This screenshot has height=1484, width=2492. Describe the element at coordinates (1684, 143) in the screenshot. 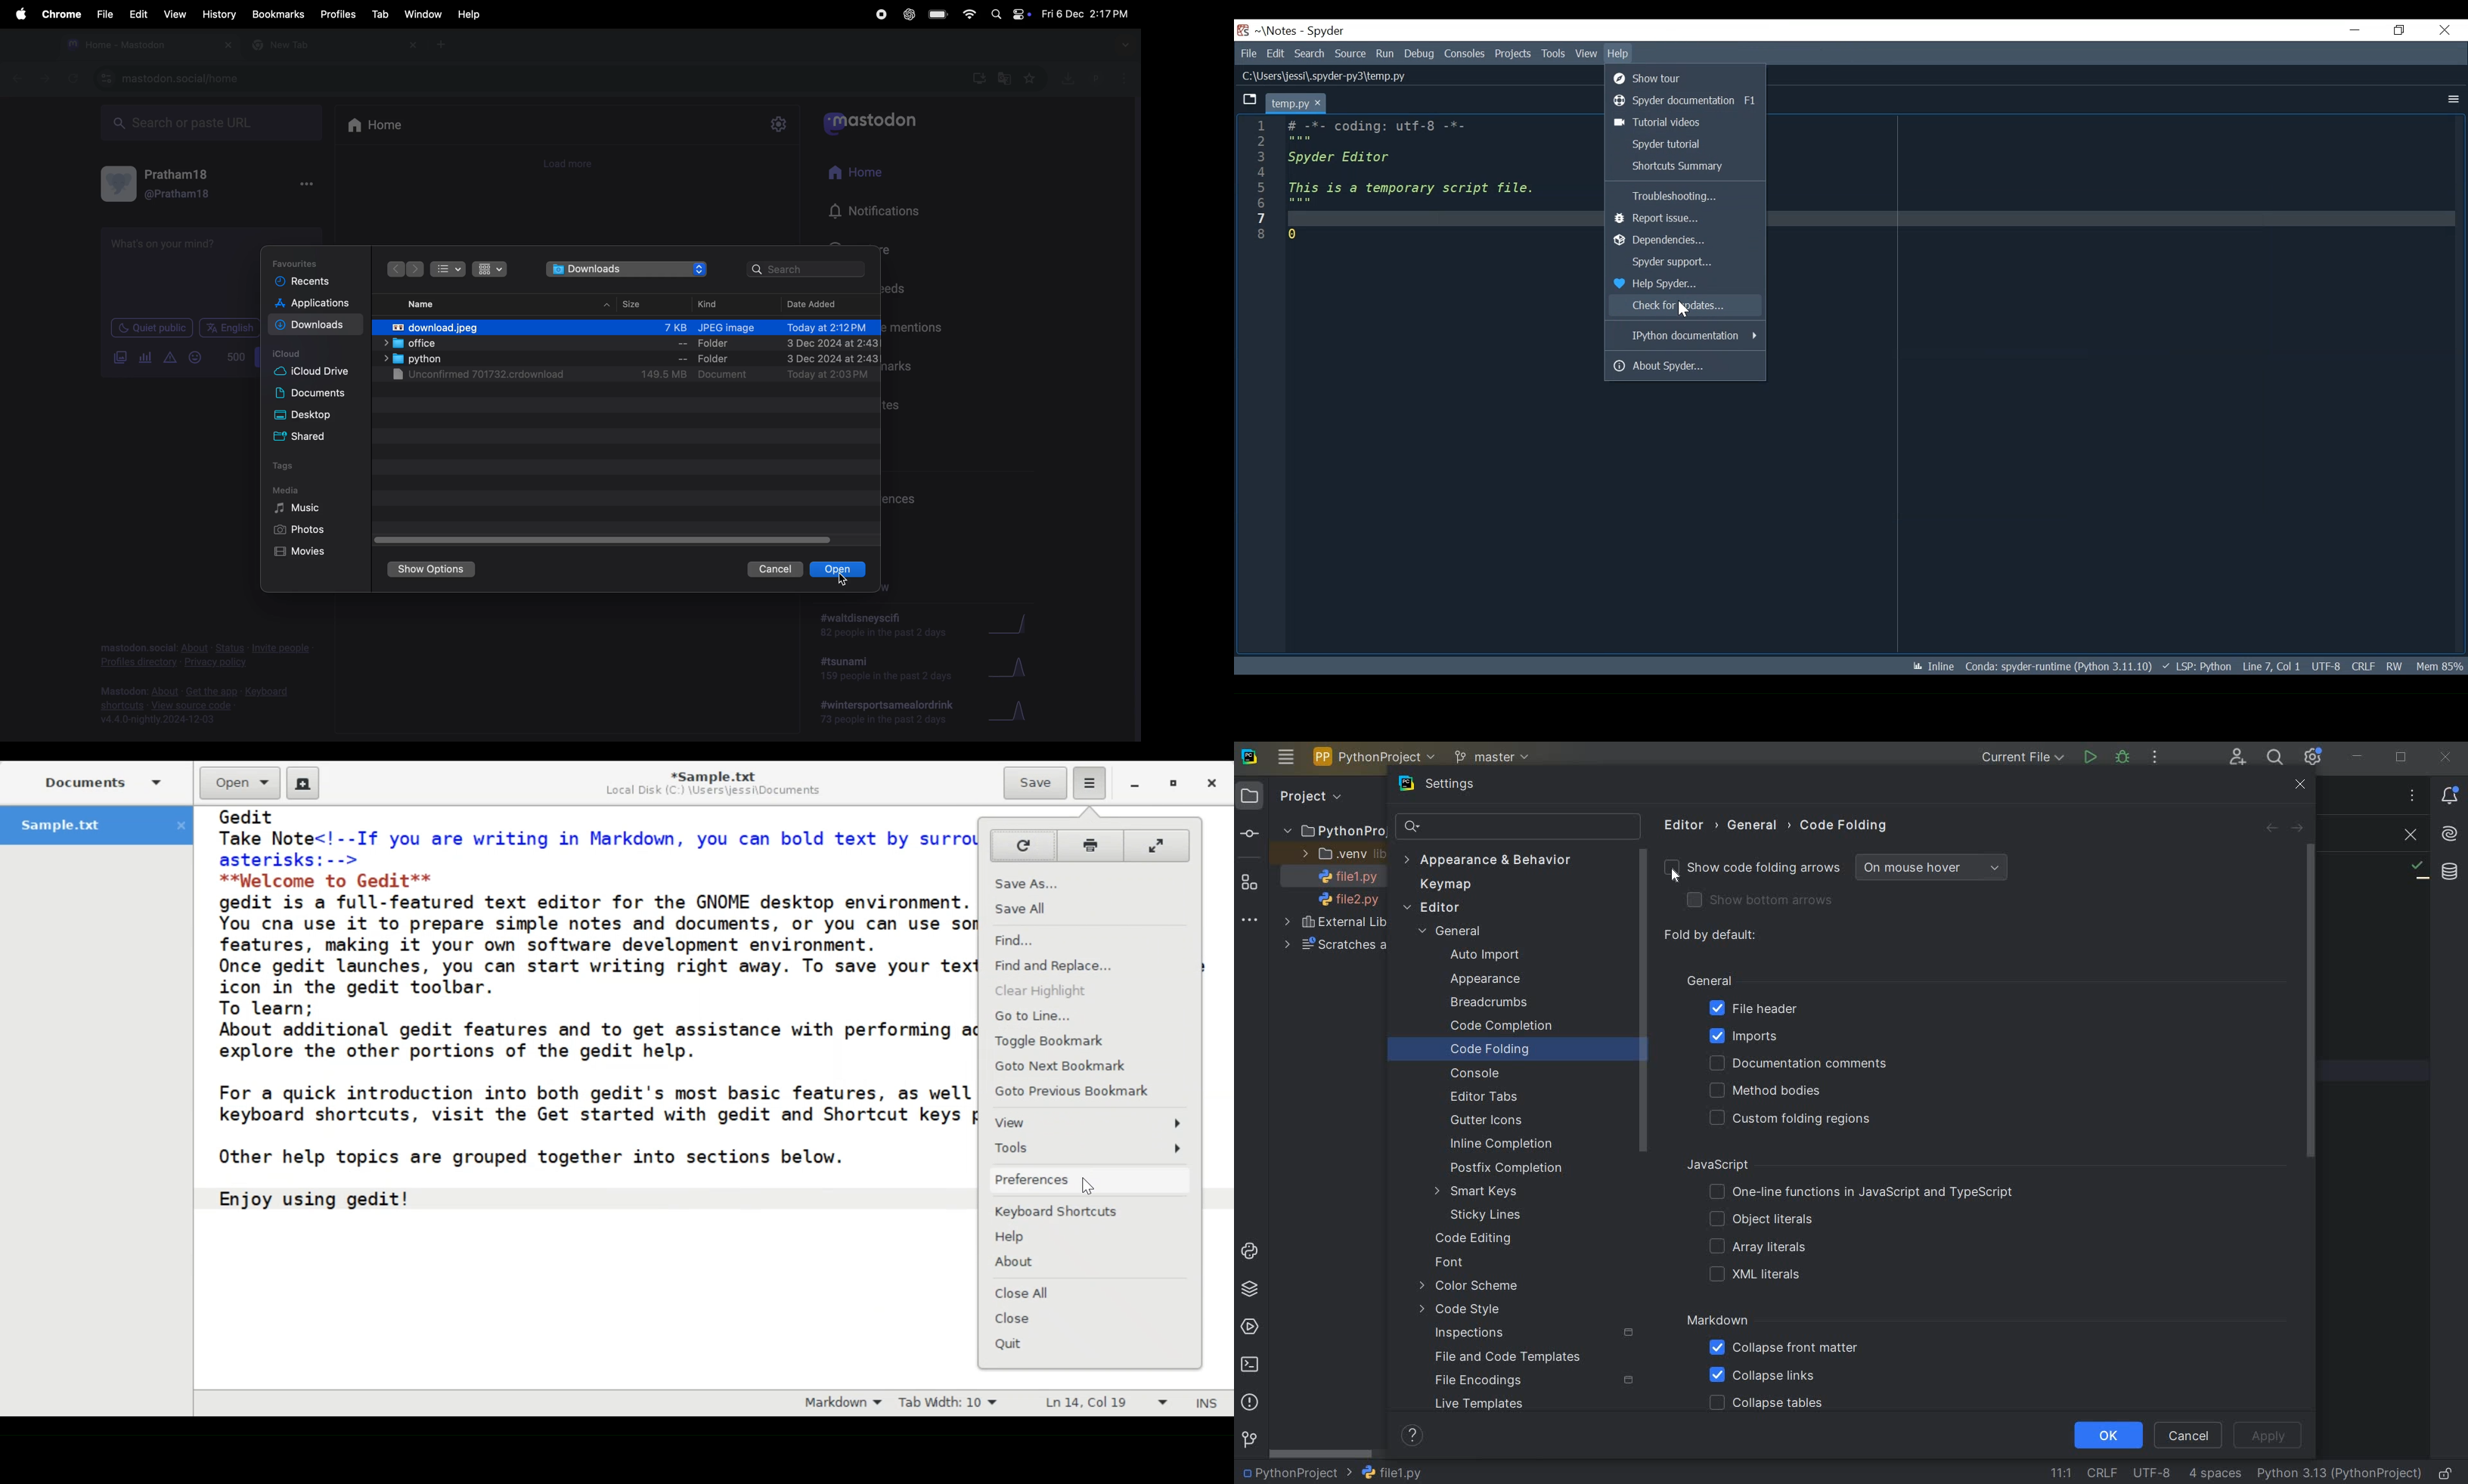

I see `Spyder tutorial` at that location.